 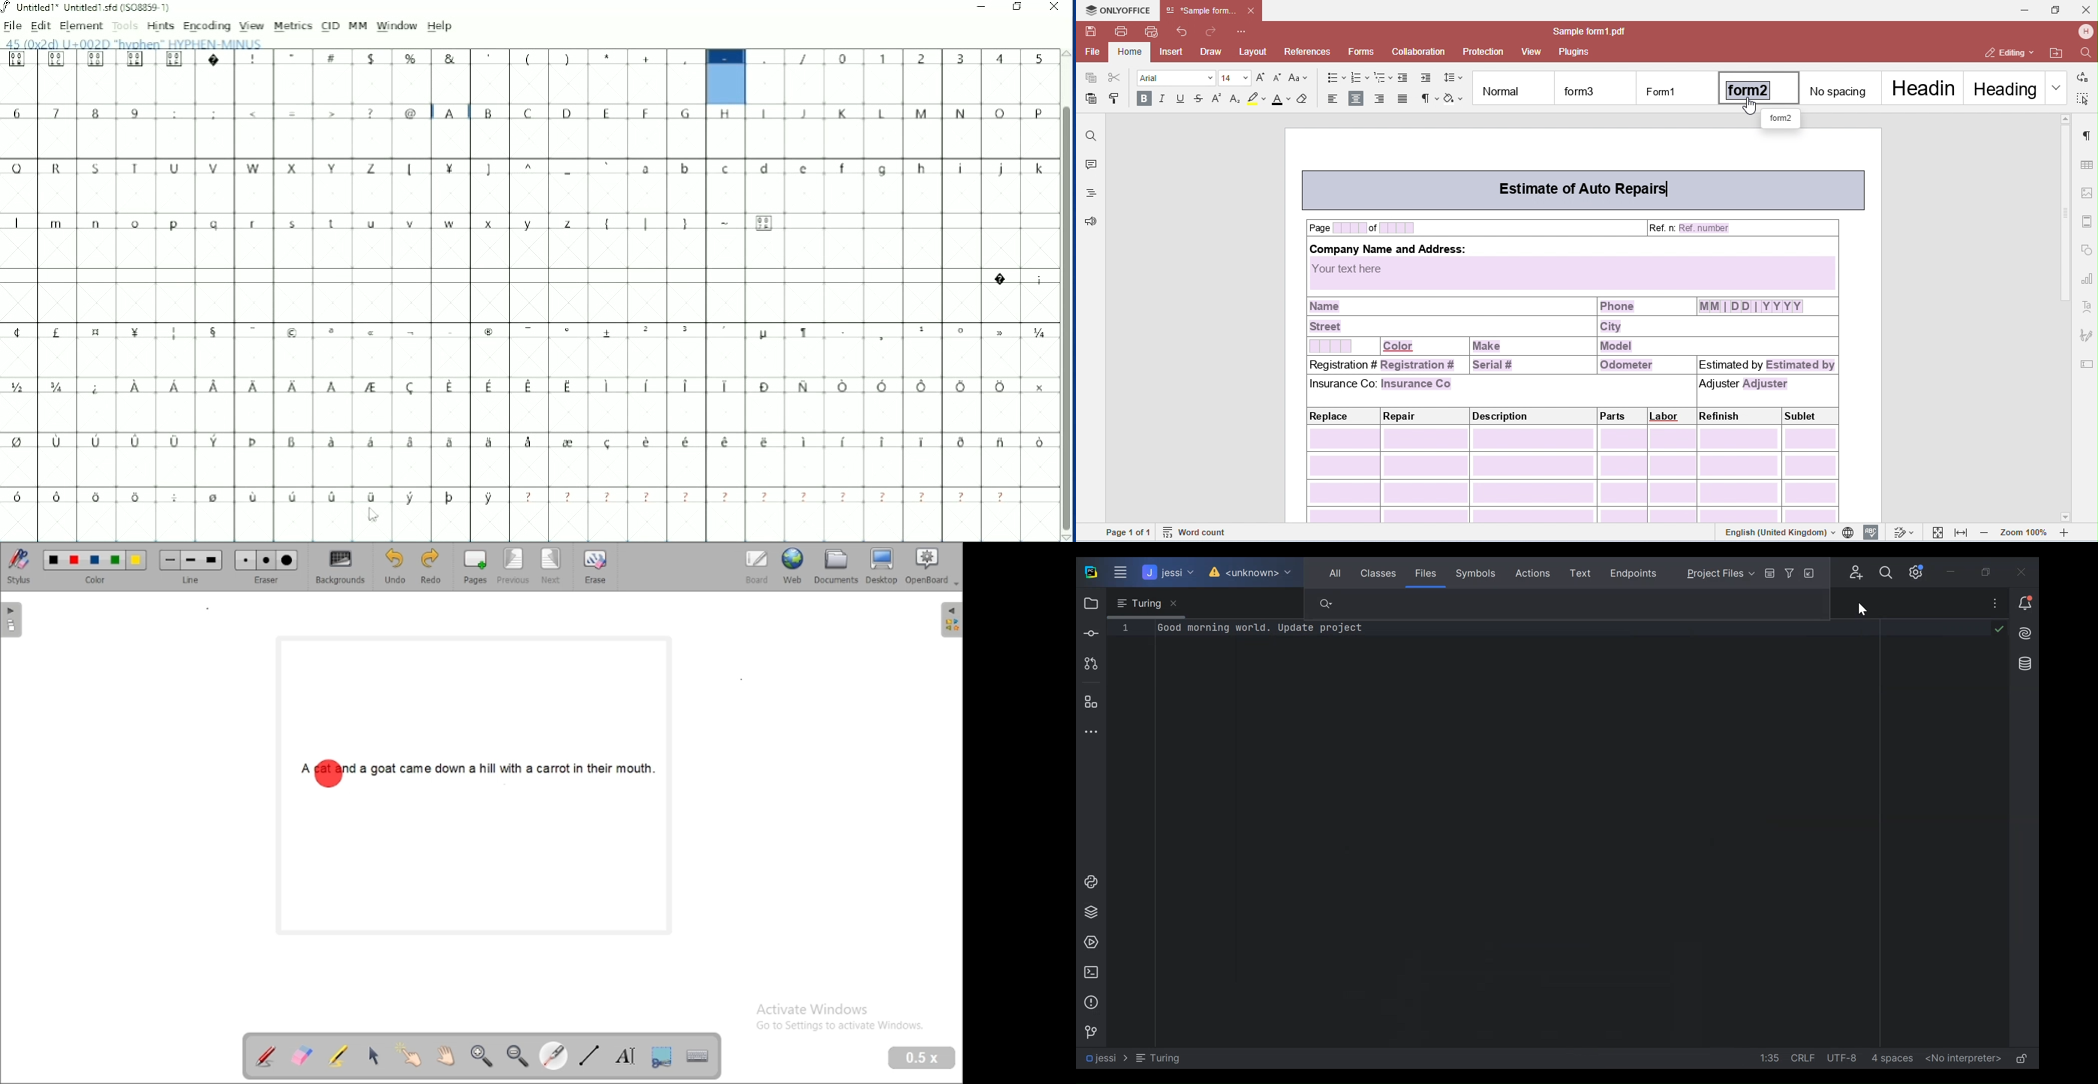 What do you see at coordinates (508, 168) in the screenshot?
I see `Symbols` at bounding box center [508, 168].